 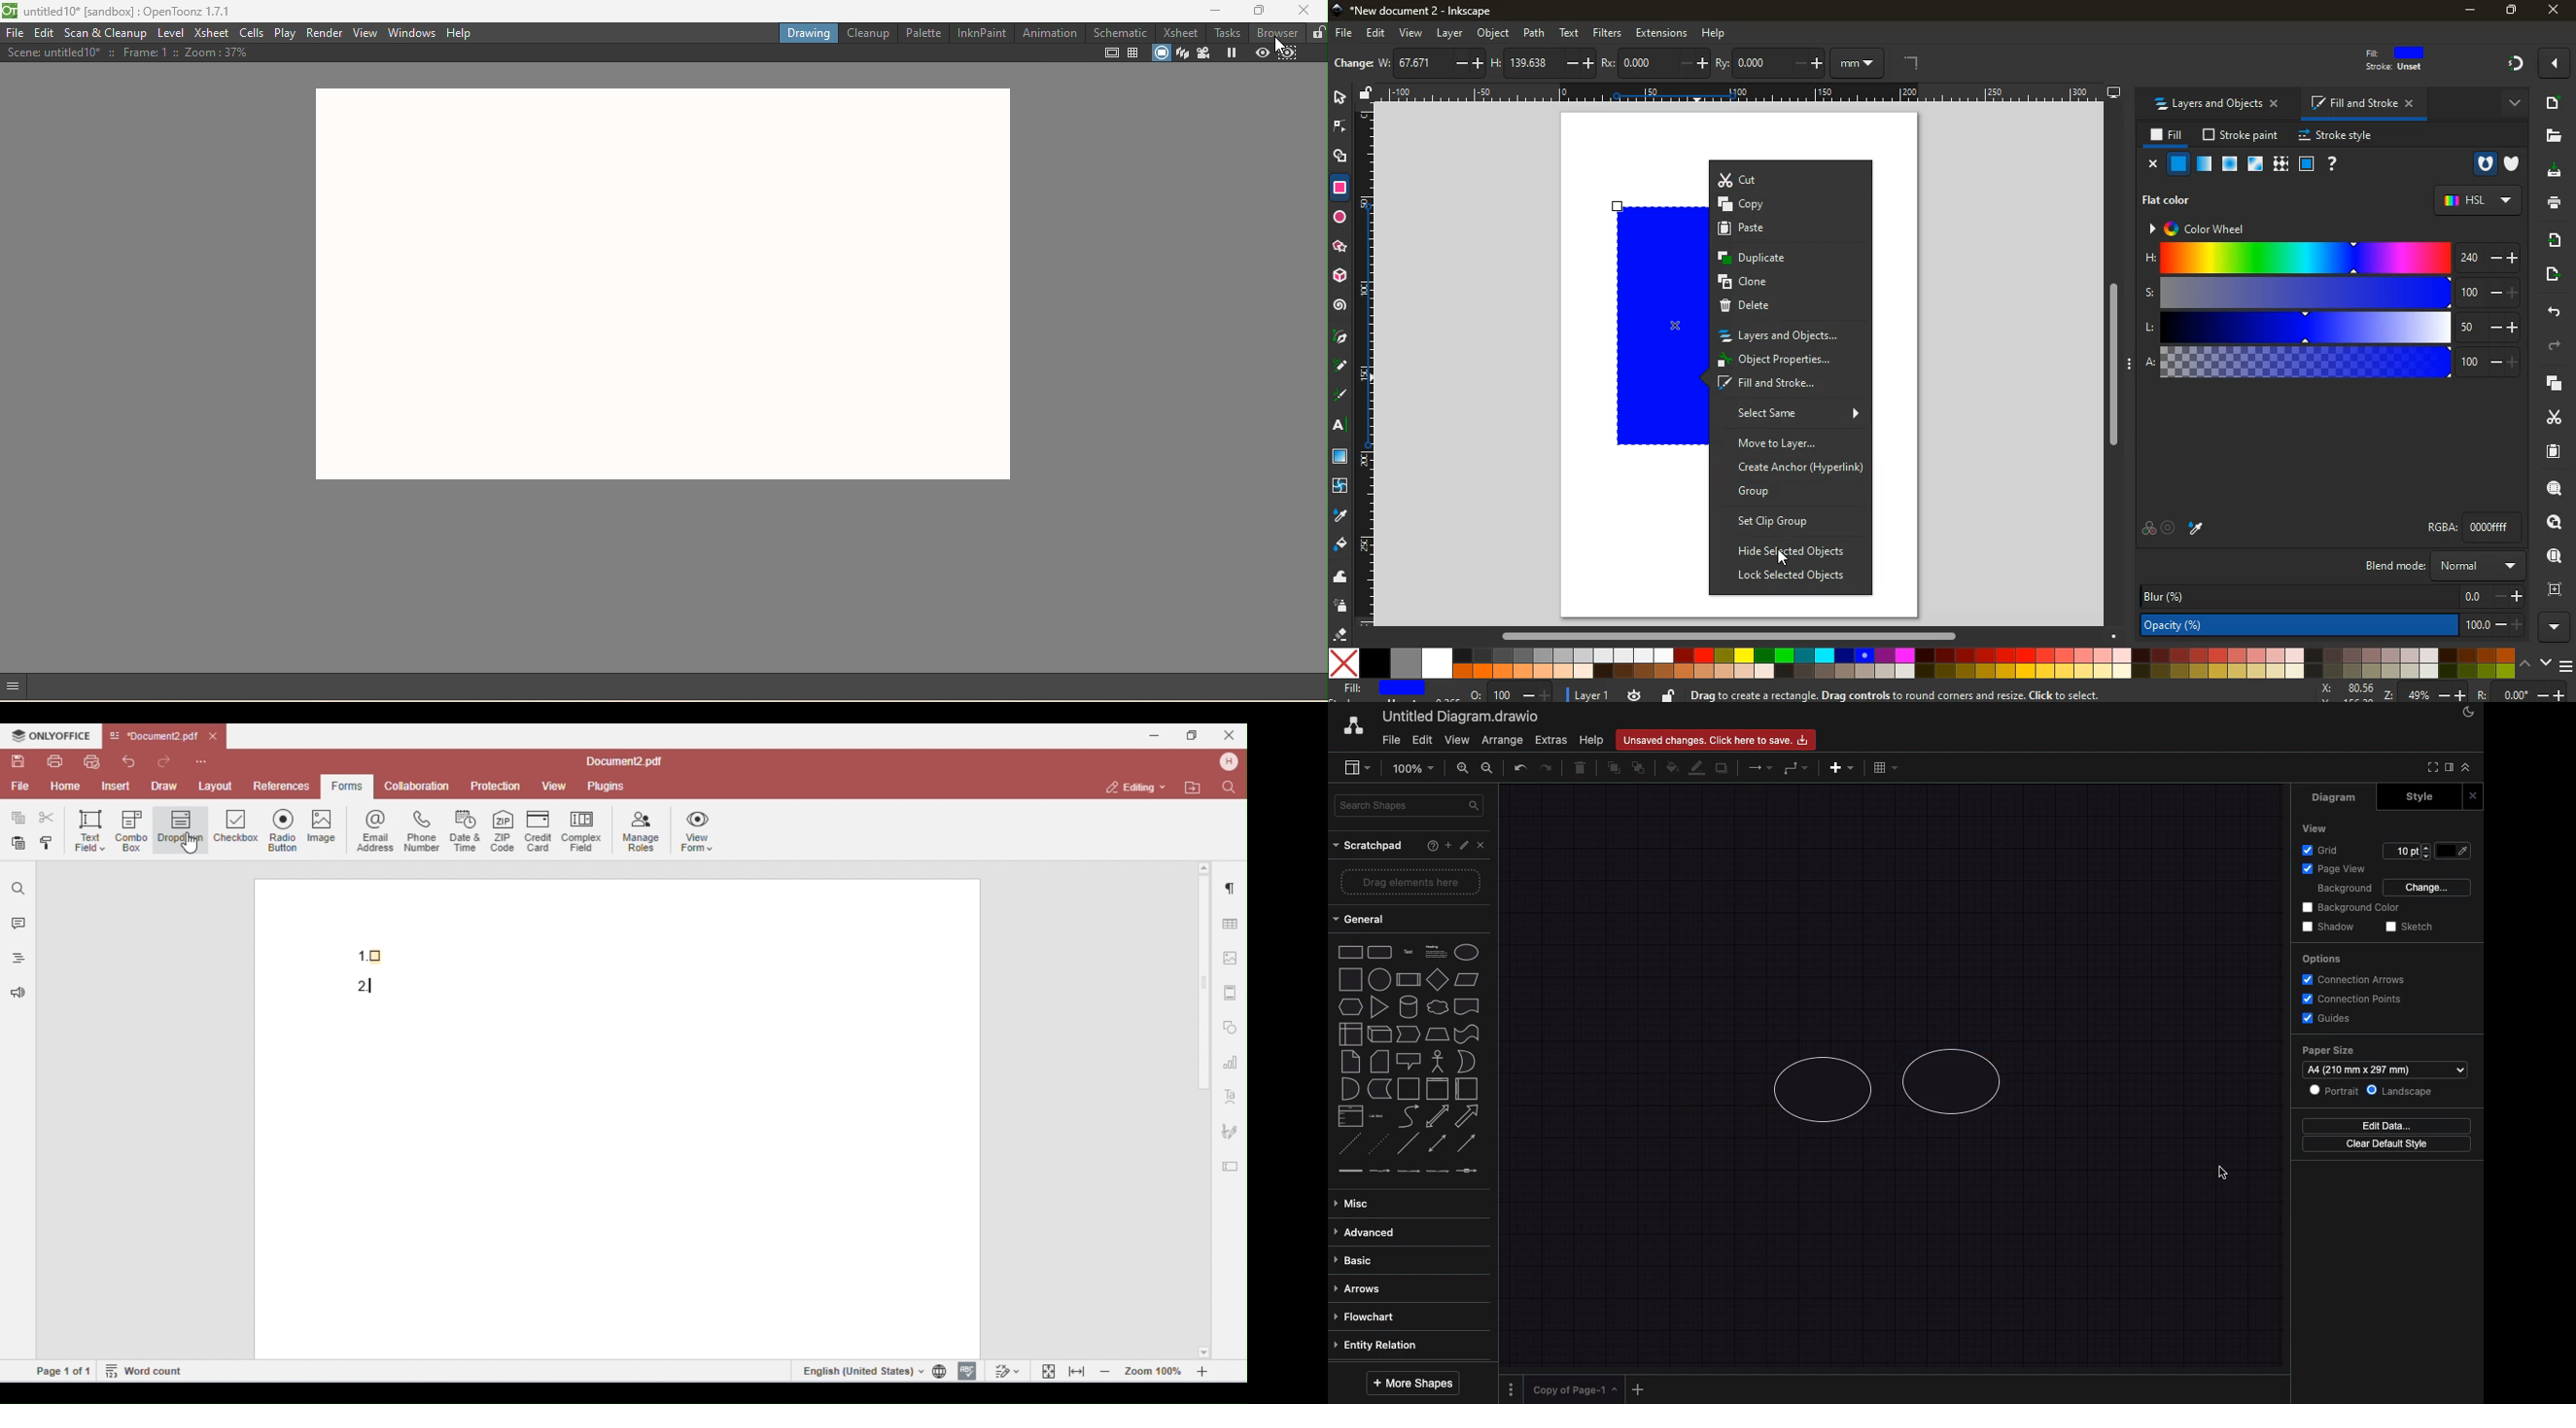 What do you see at coordinates (1638, 1390) in the screenshot?
I see `add new page` at bounding box center [1638, 1390].